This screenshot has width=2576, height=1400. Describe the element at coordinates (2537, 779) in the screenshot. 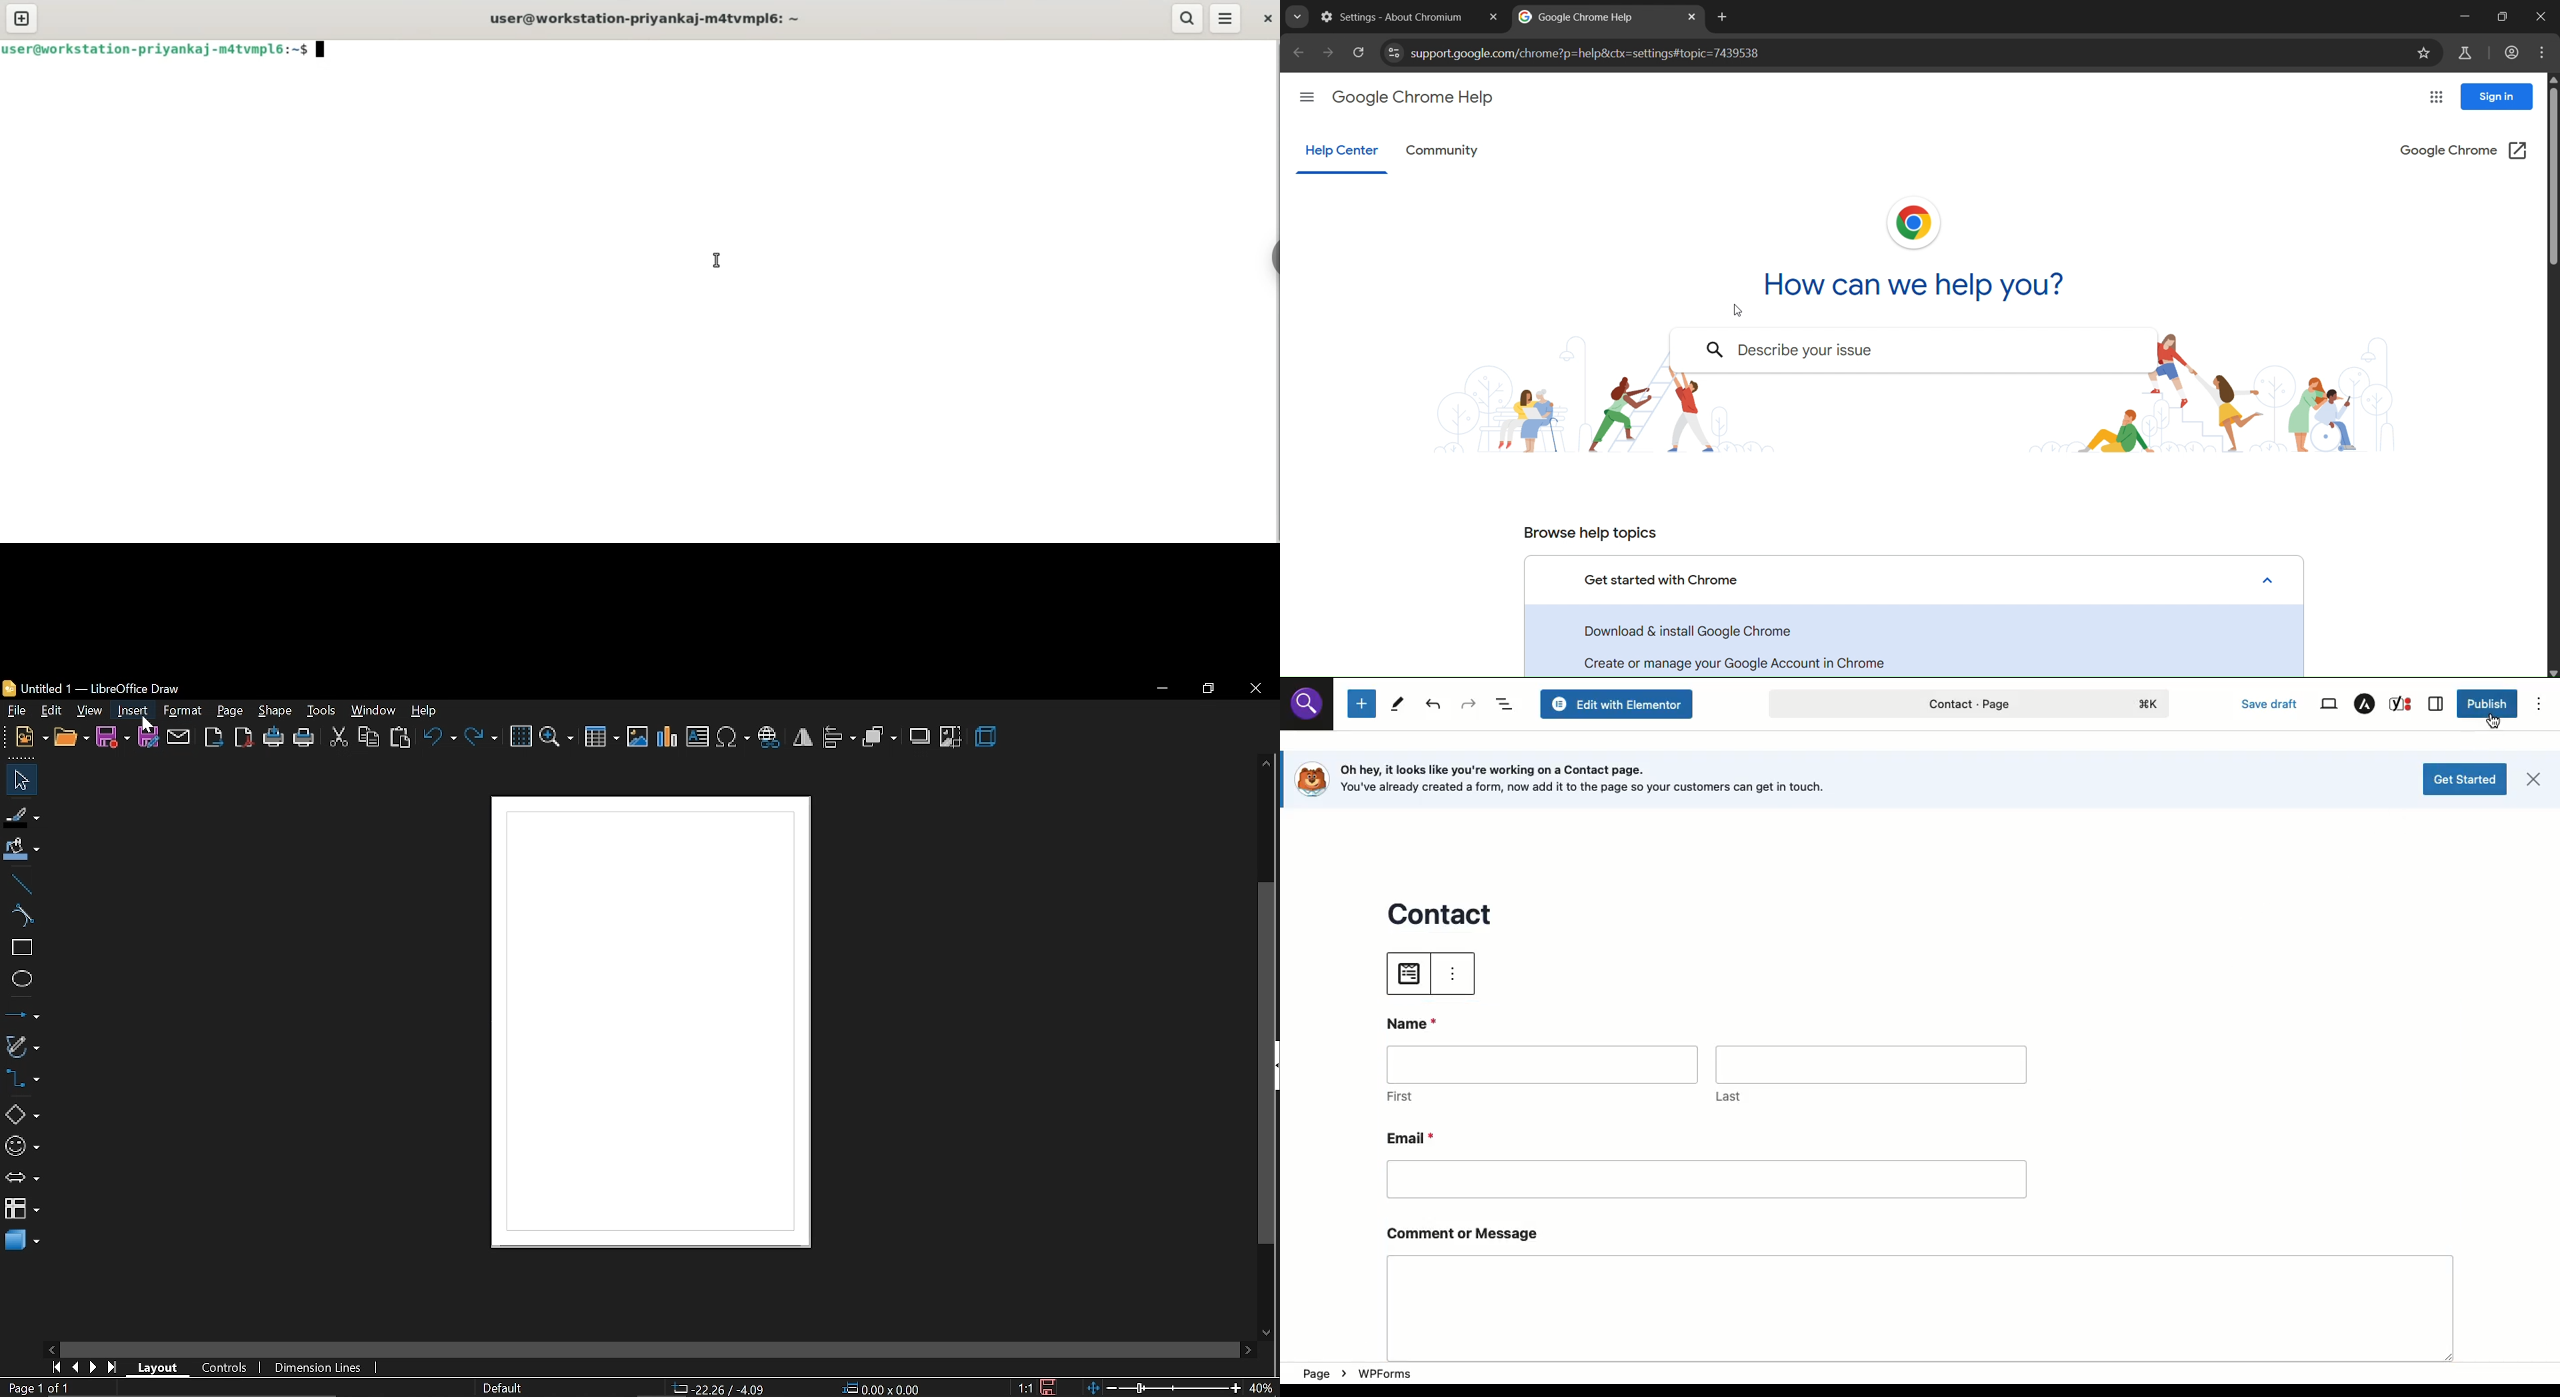

I see `close` at that location.